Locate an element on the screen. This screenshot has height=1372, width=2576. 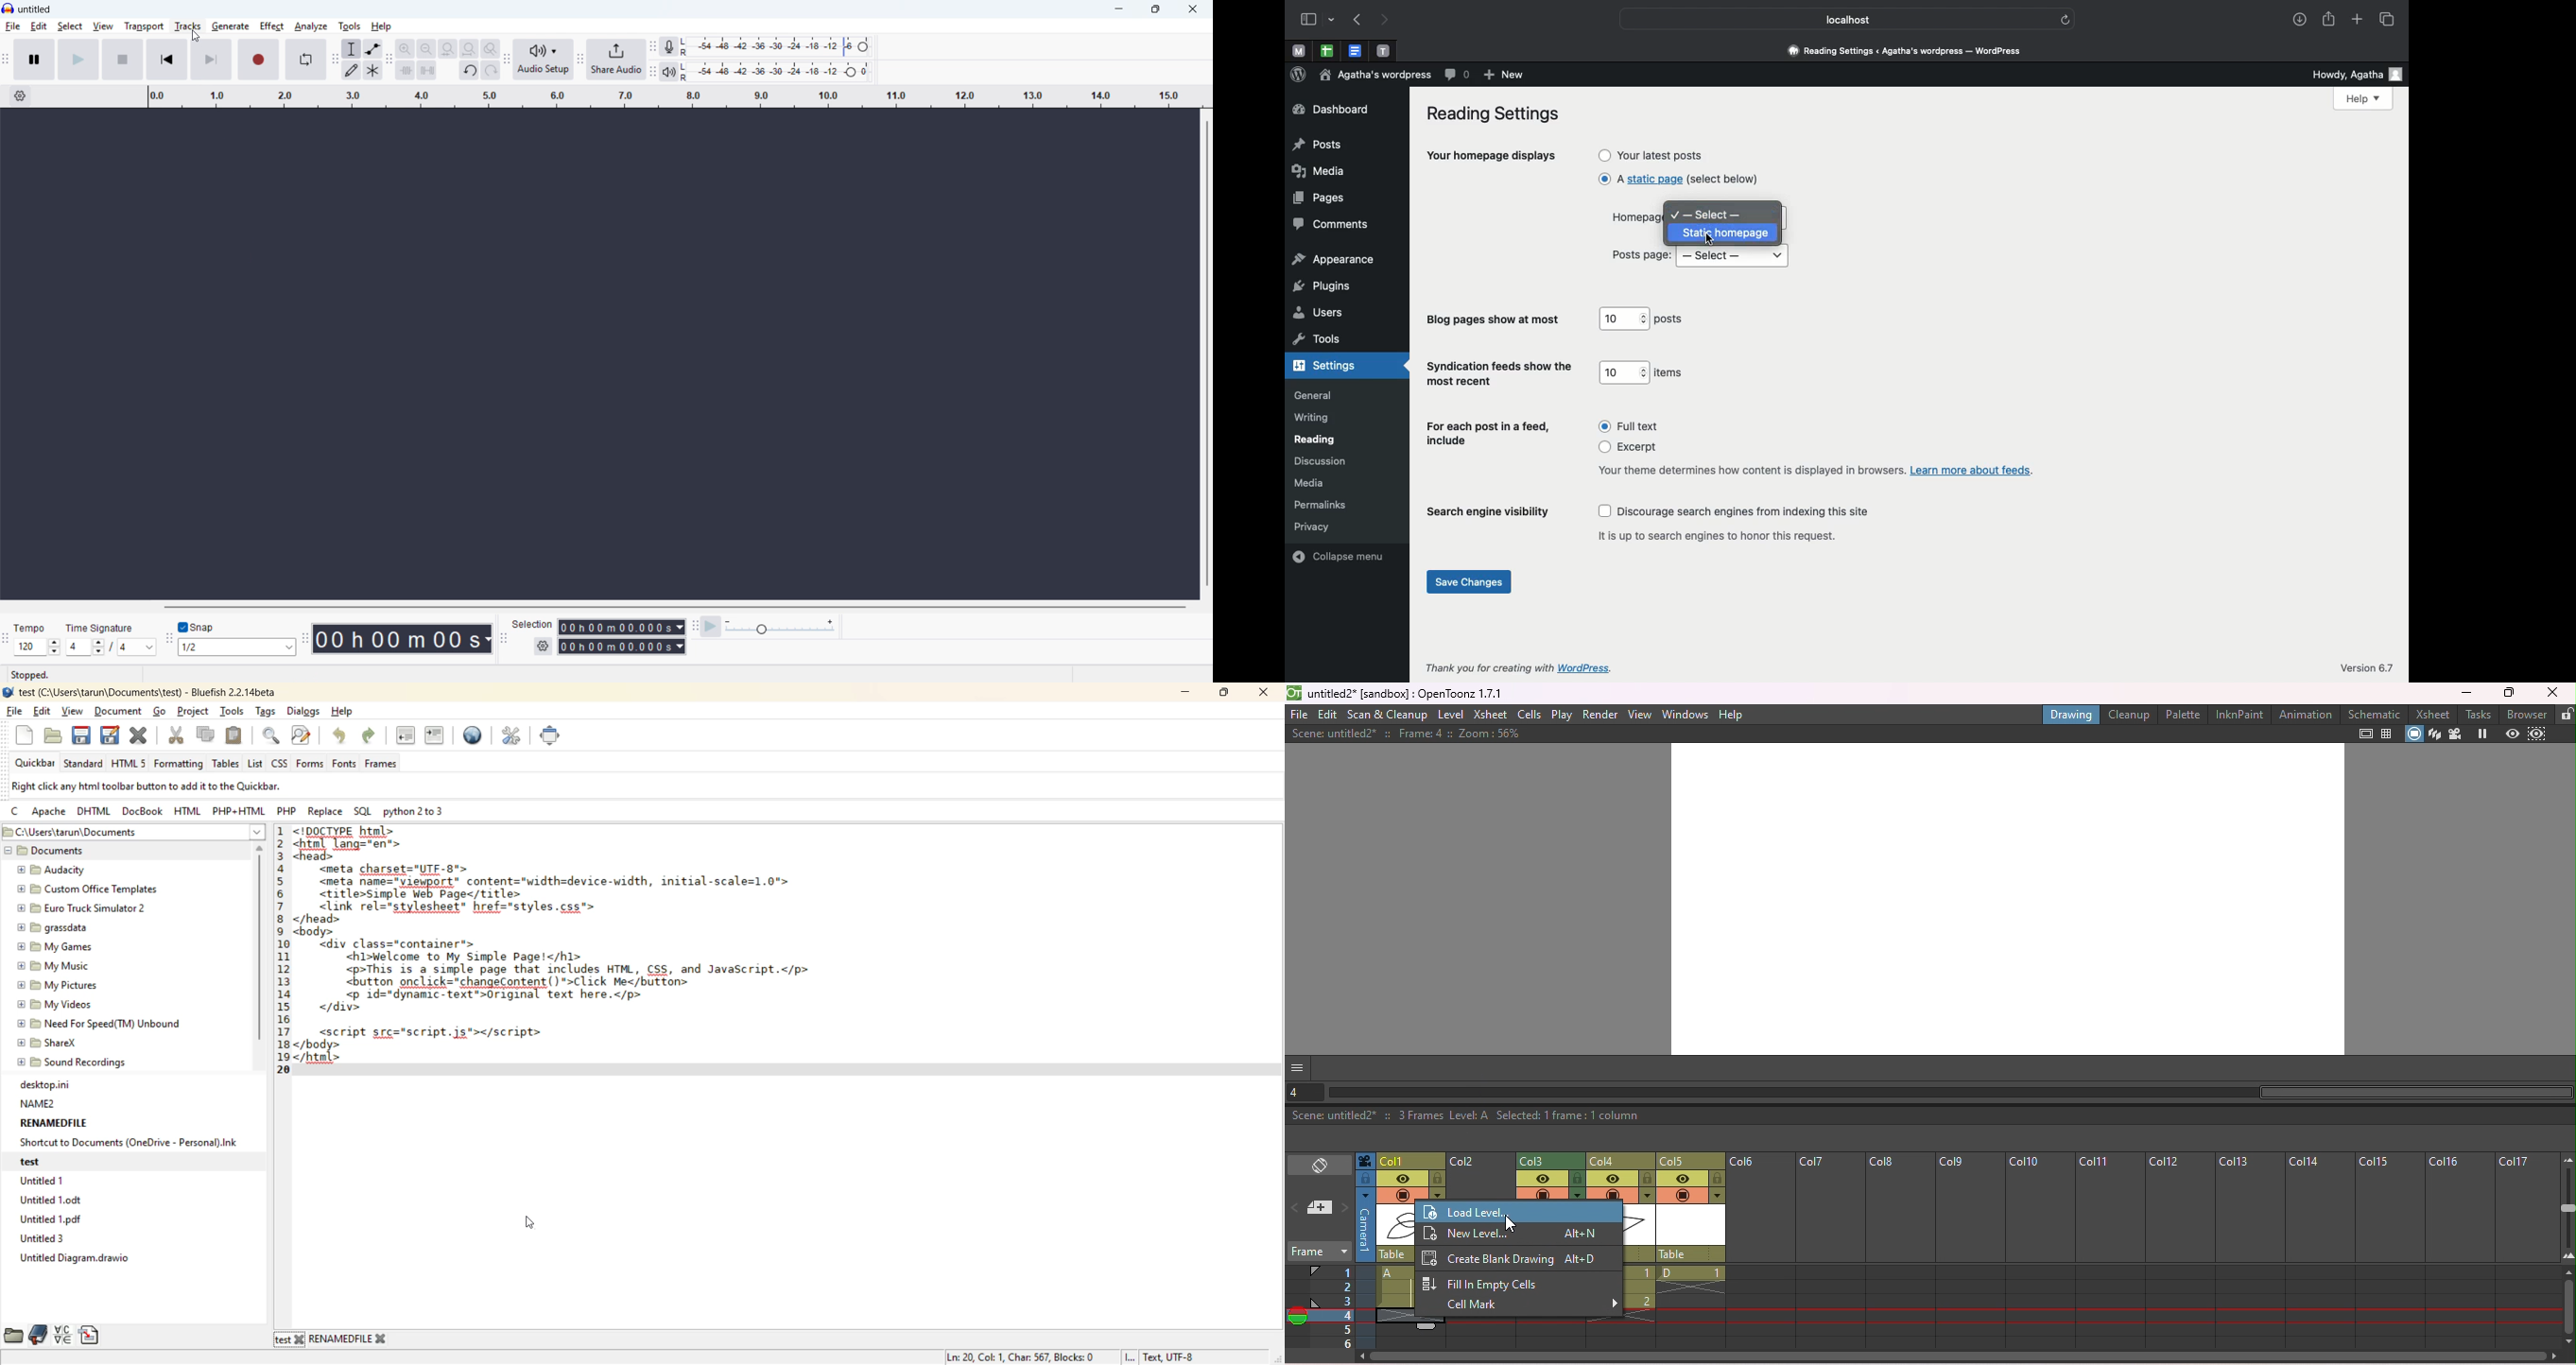
Your theme determines how content is displayed in browsers is located at coordinates (1815, 470).